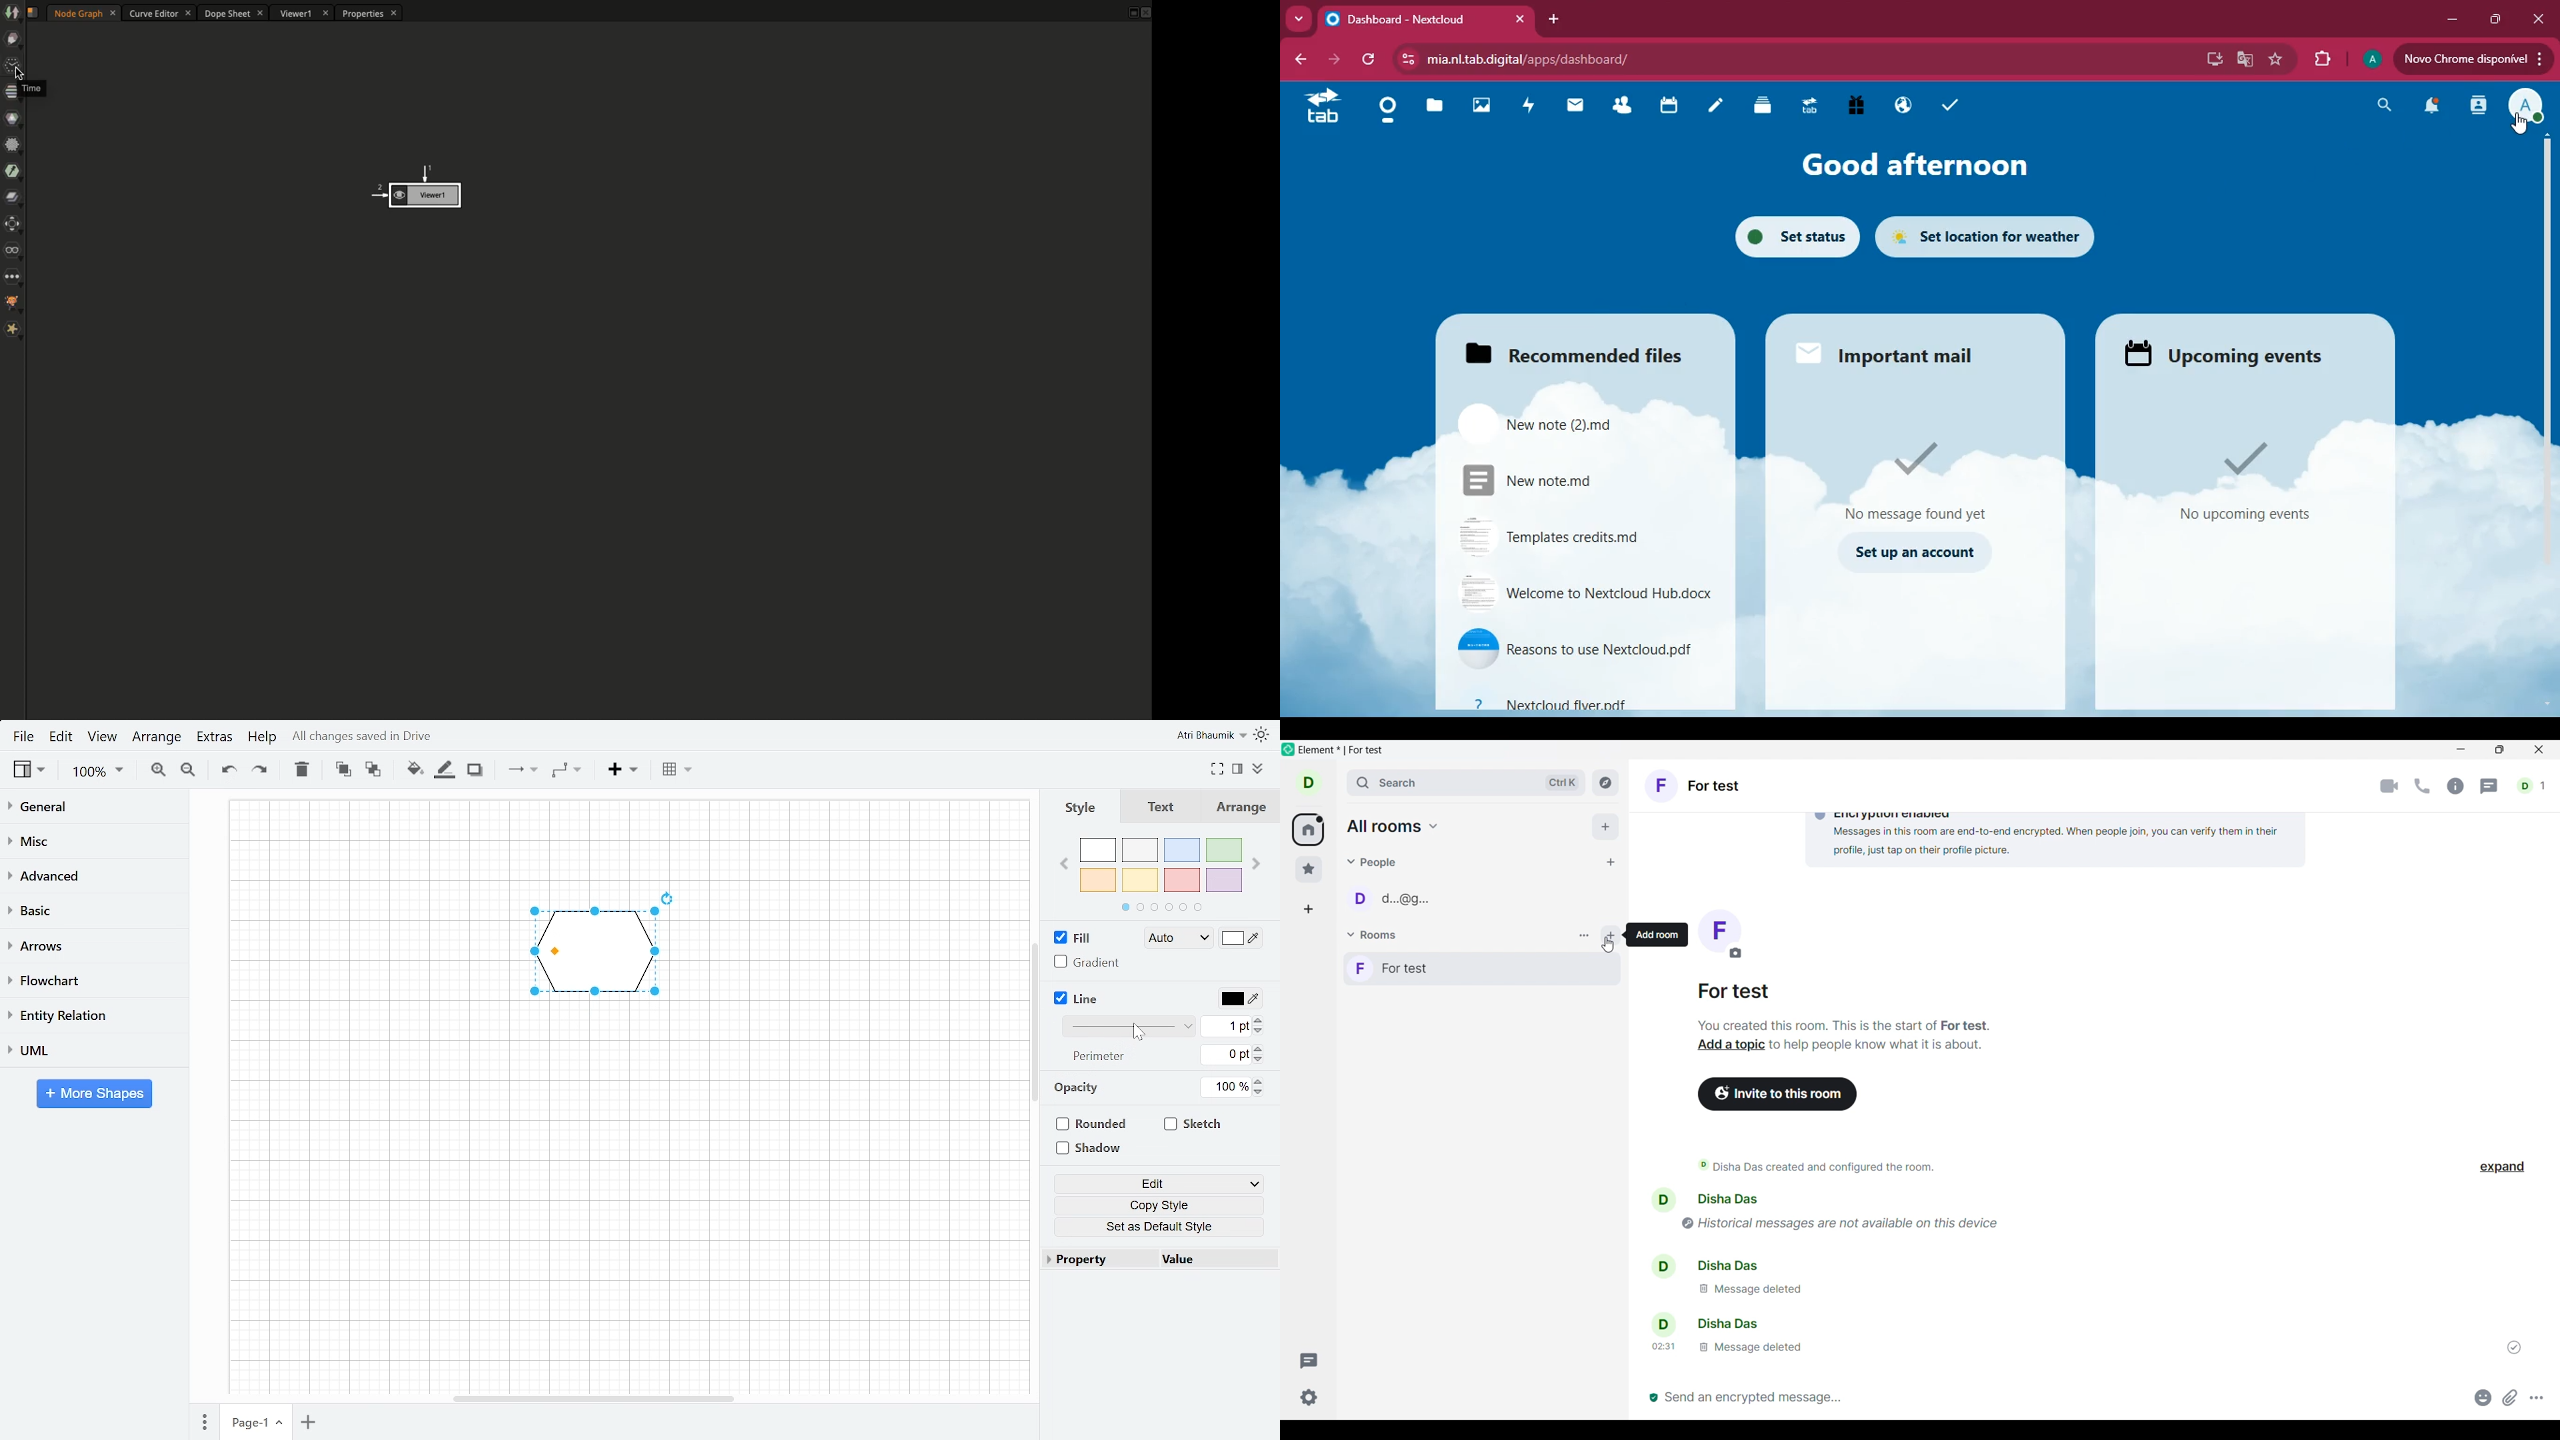 Image resolution: width=2576 pixels, height=1456 pixels. What do you see at coordinates (1073, 936) in the screenshot?
I see `FIll` at bounding box center [1073, 936].